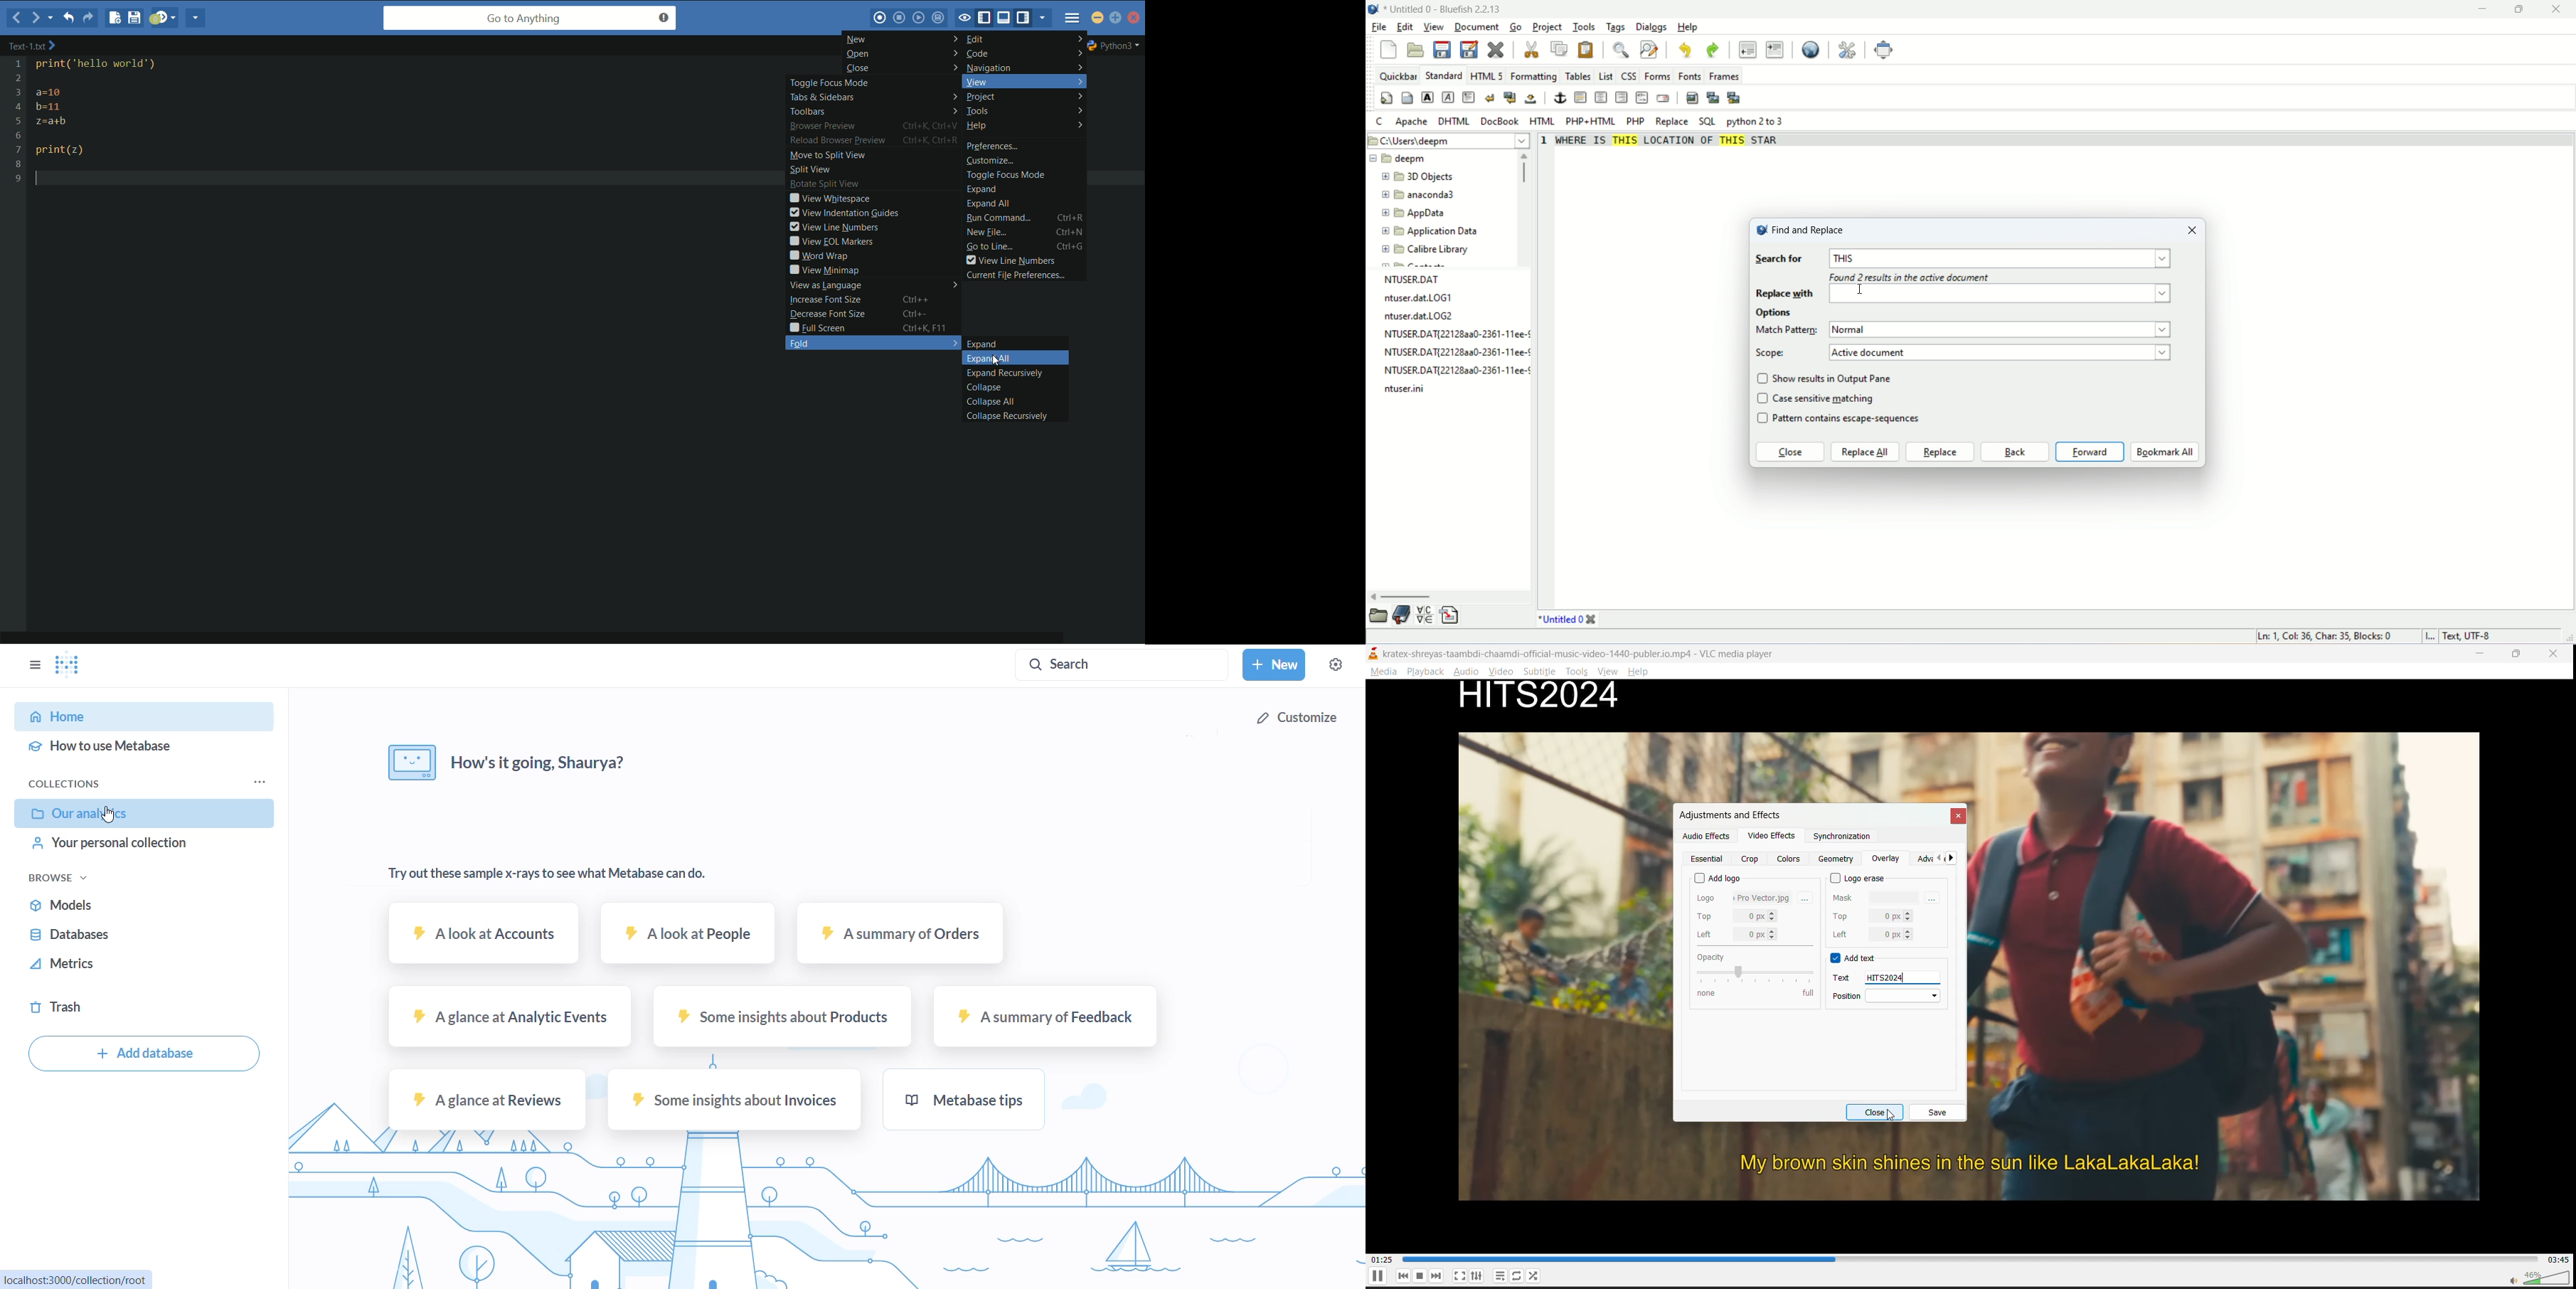 The width and height of the screenshot is (2576, 1316). I want to click on top, so click(1737, 916).